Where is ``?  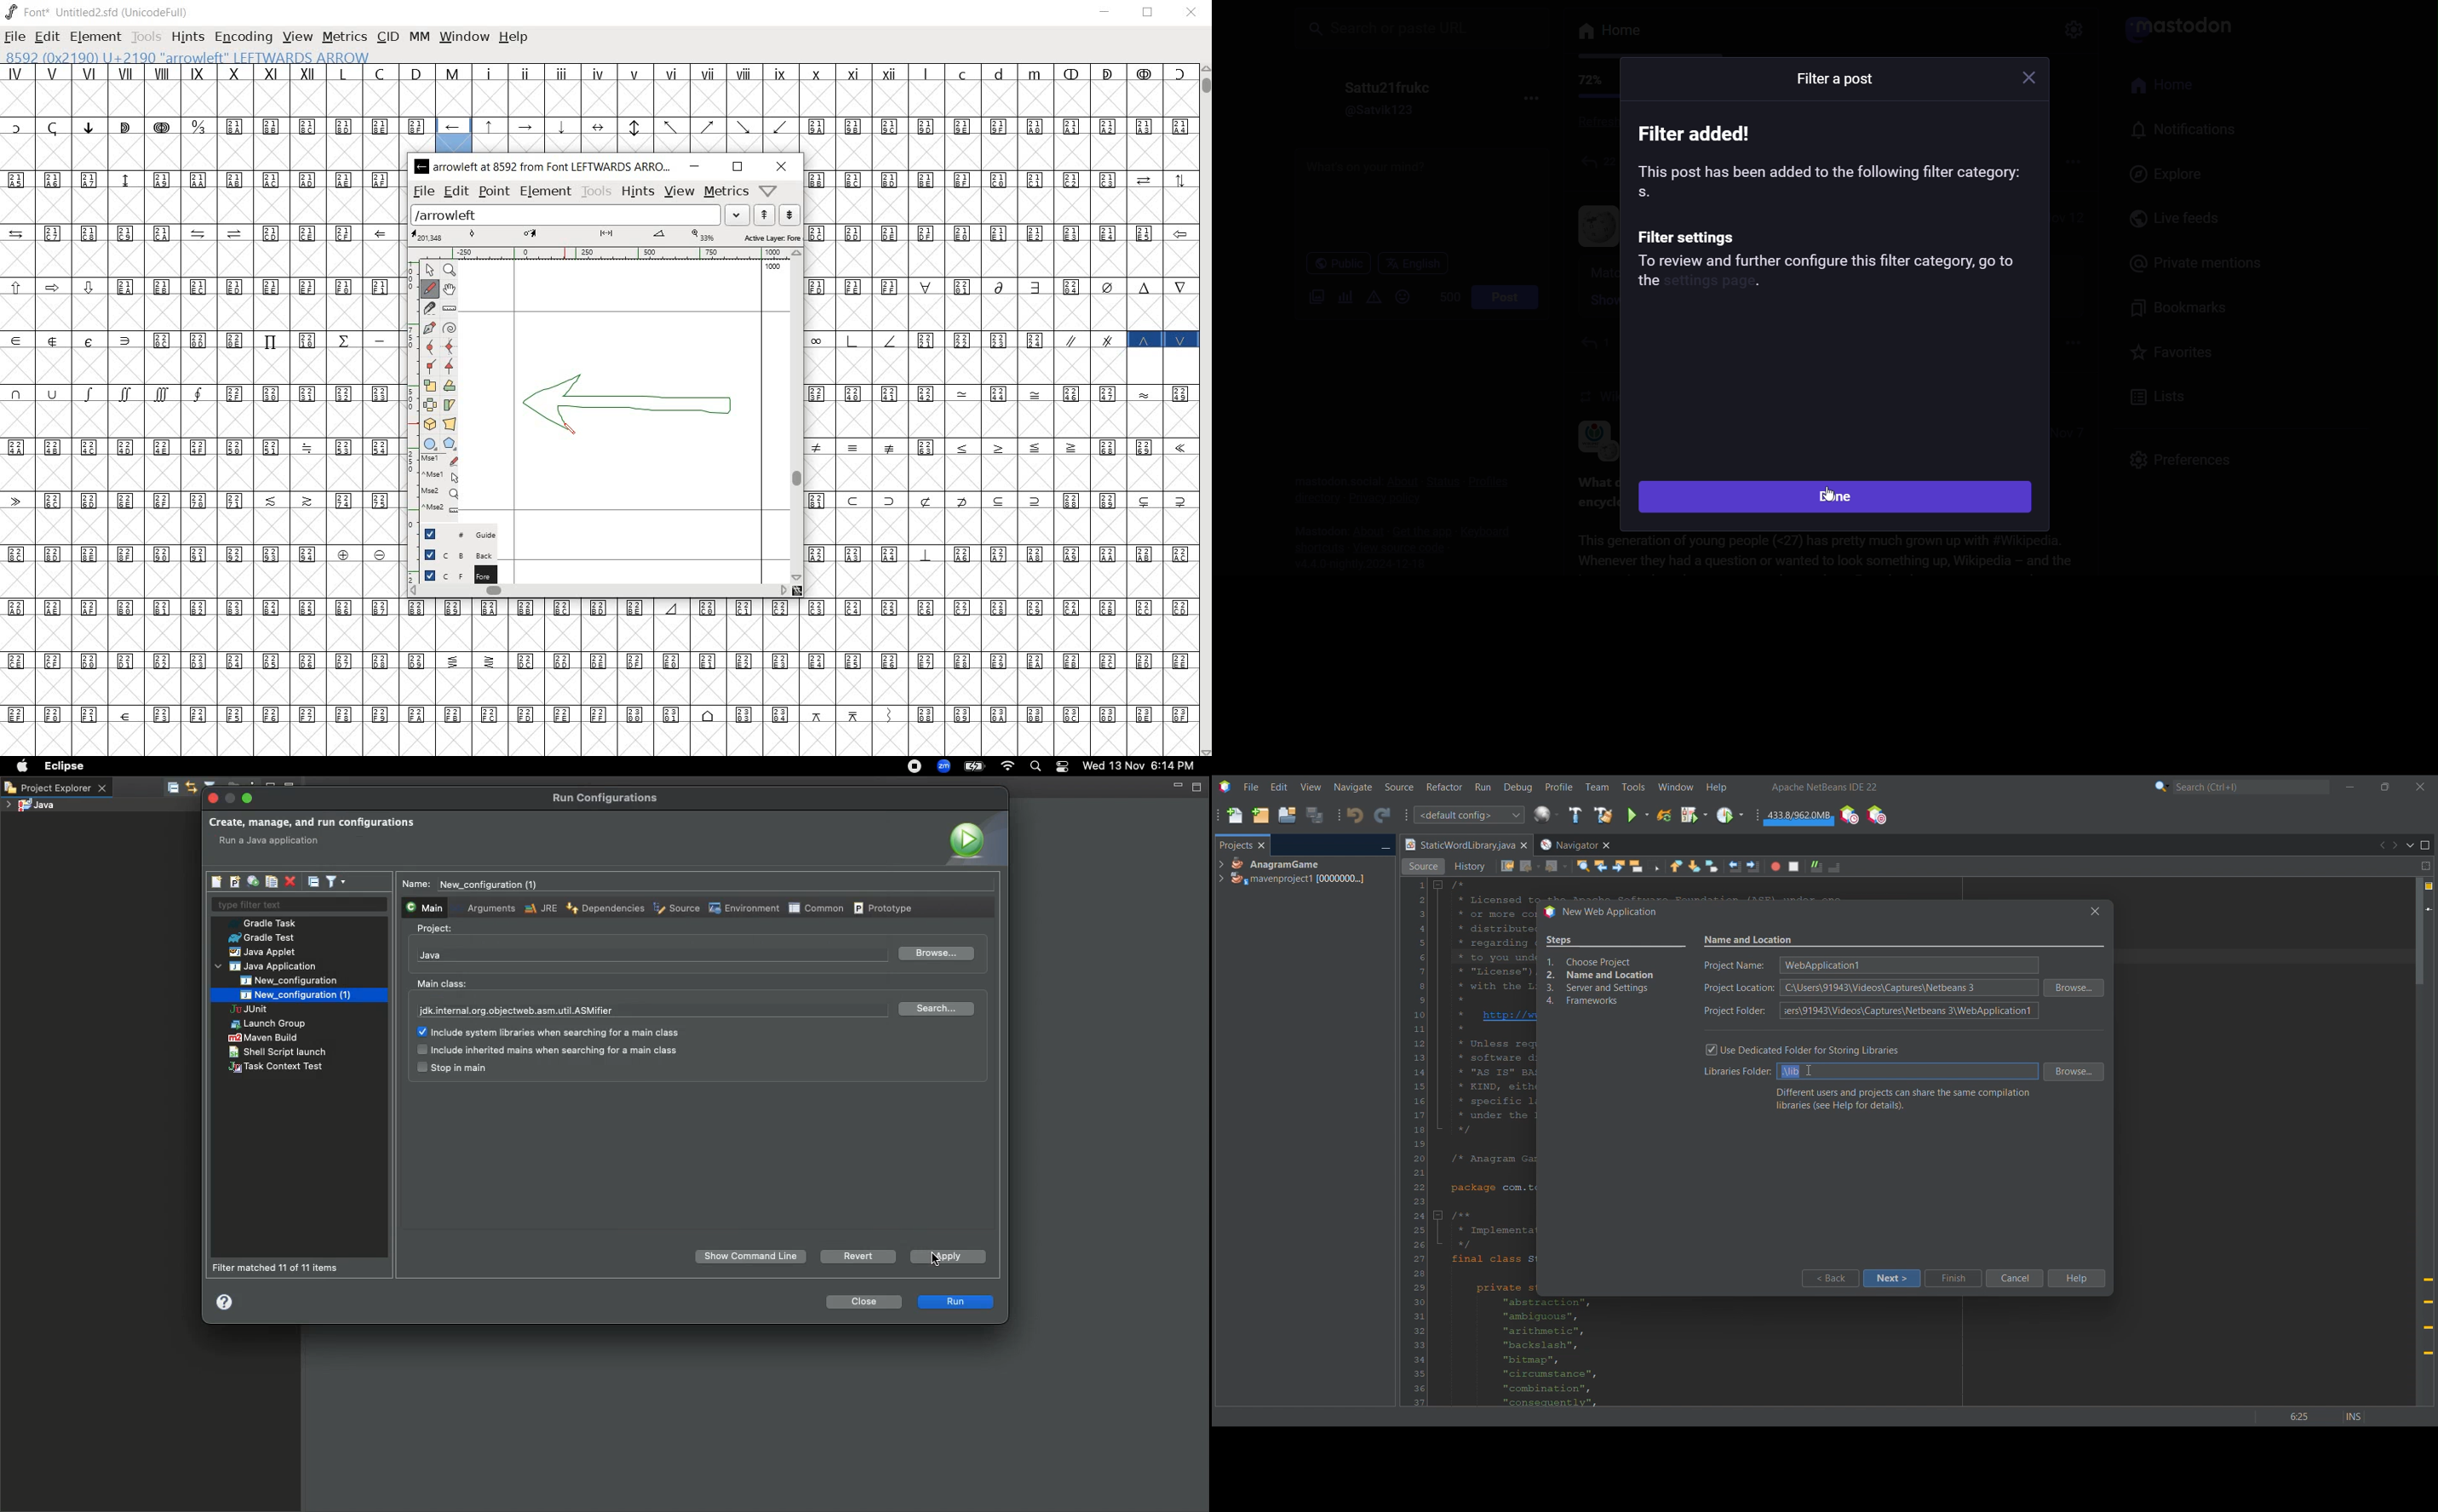
 is located at coordinates (1806, 1070).